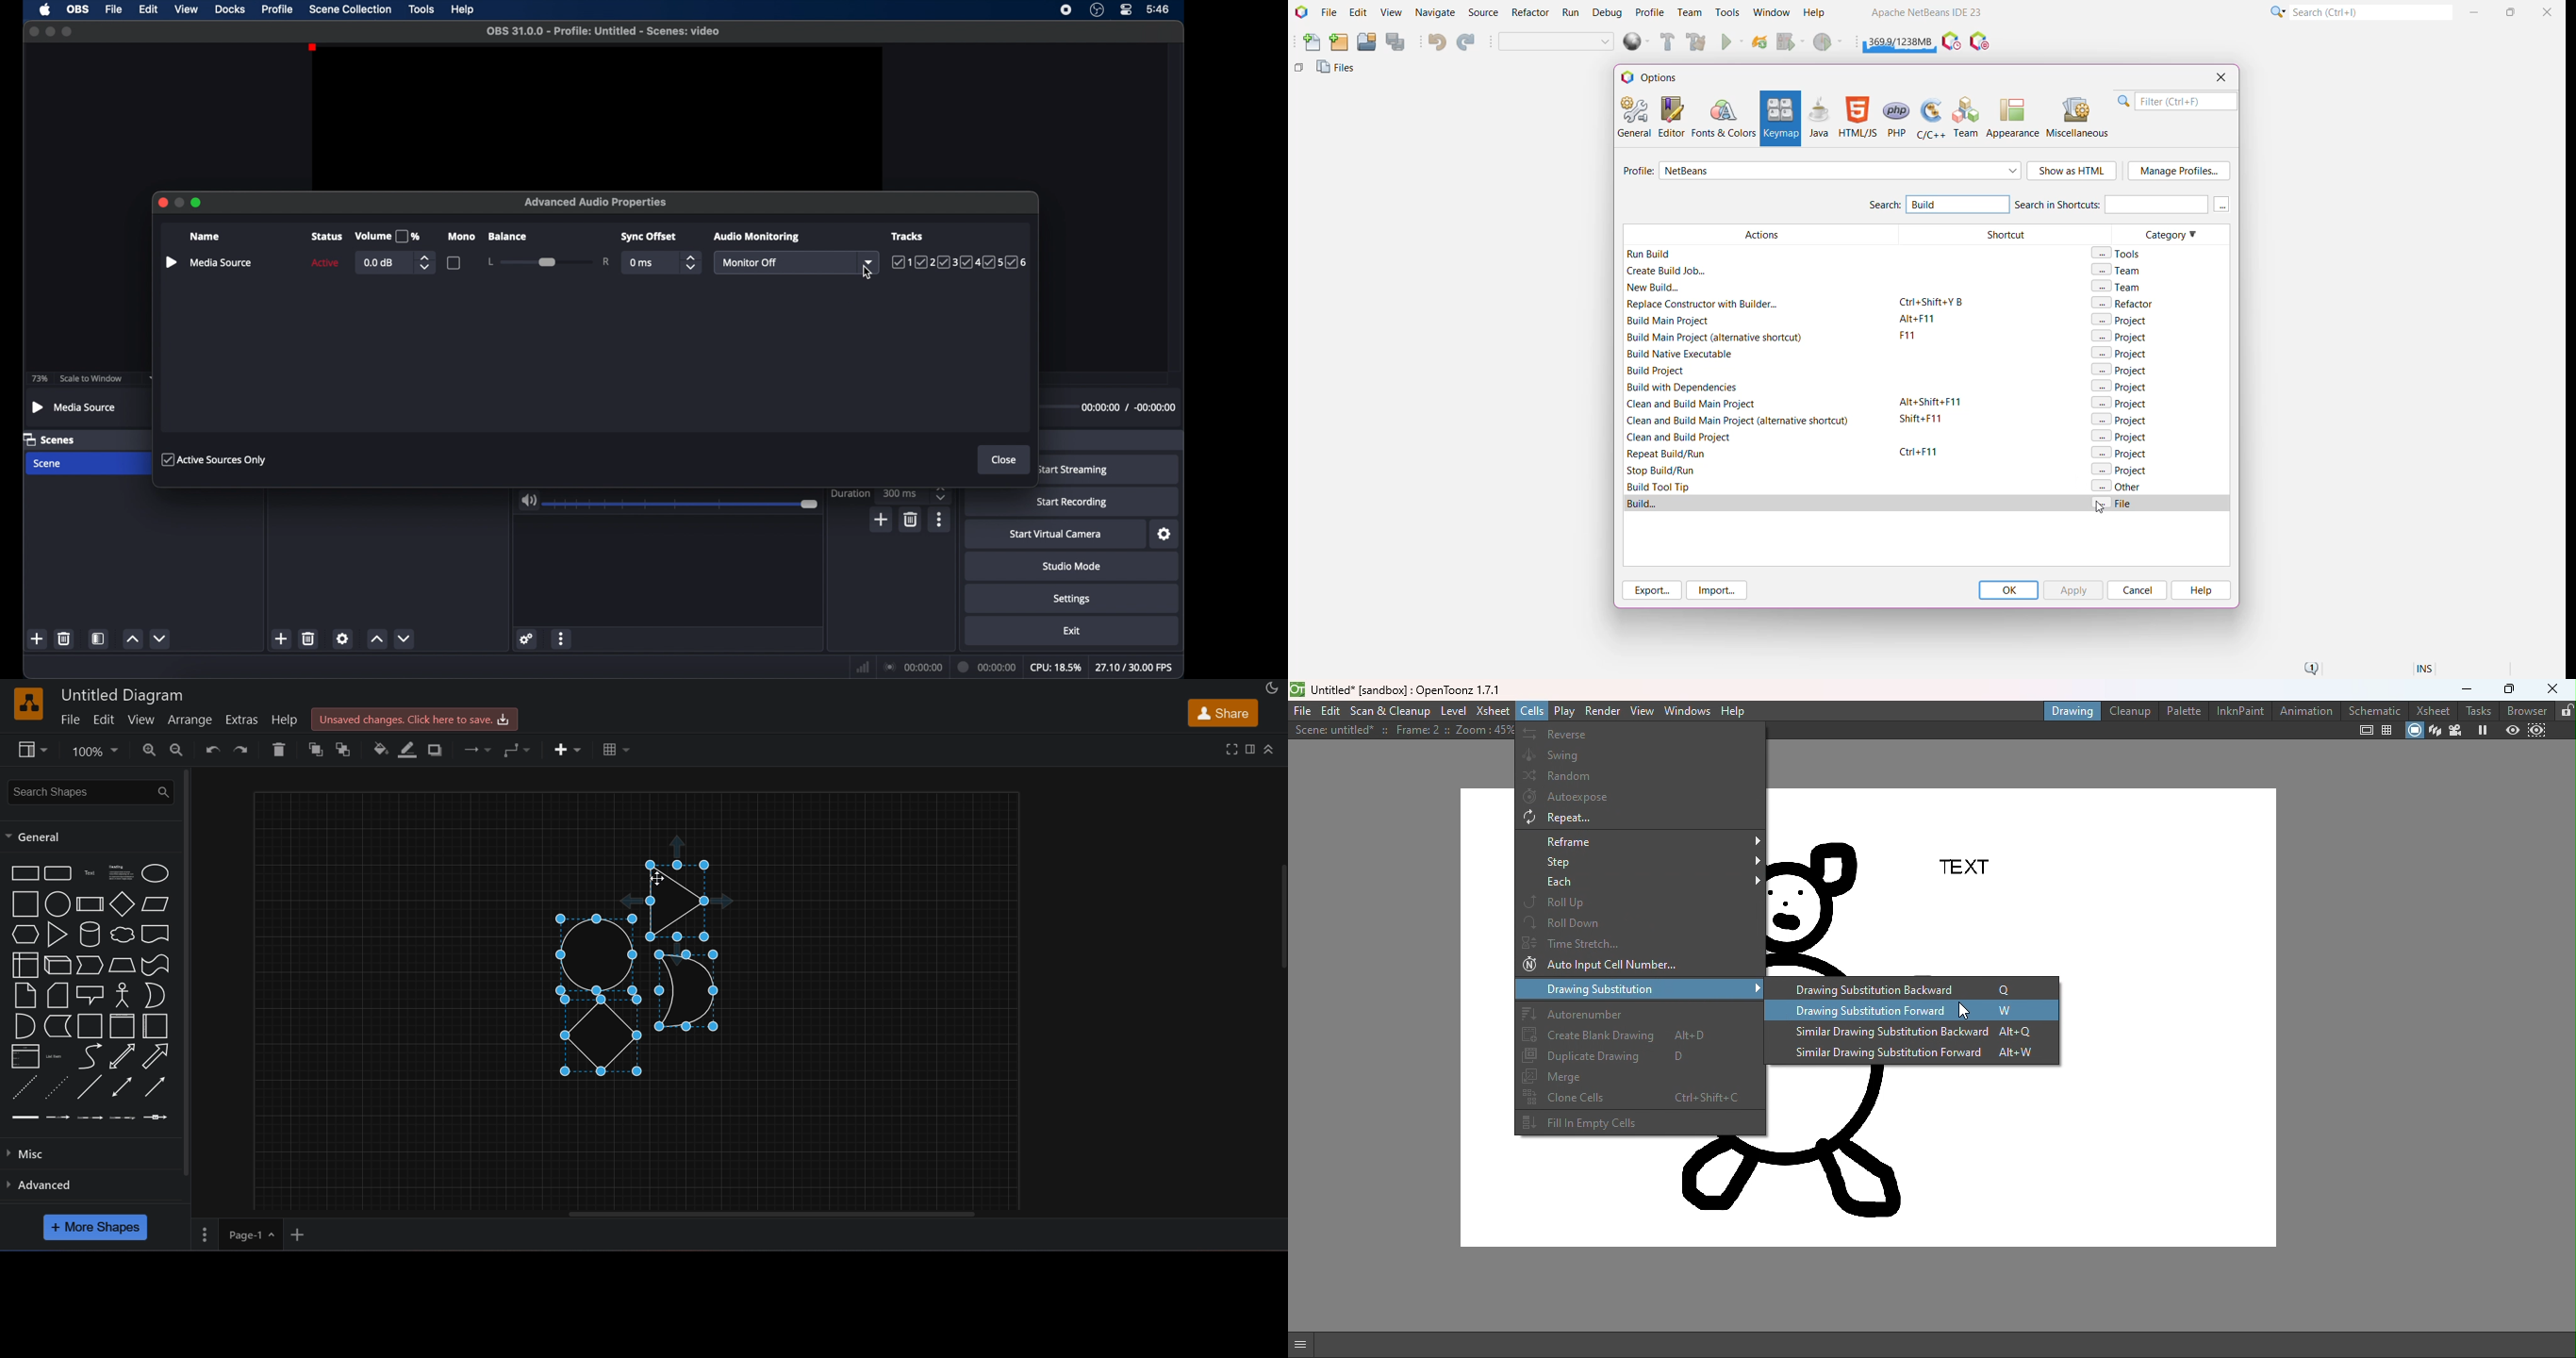 The height and width of the screenshot is (1372, 2576). I want to click on list, so click(23, 1055).